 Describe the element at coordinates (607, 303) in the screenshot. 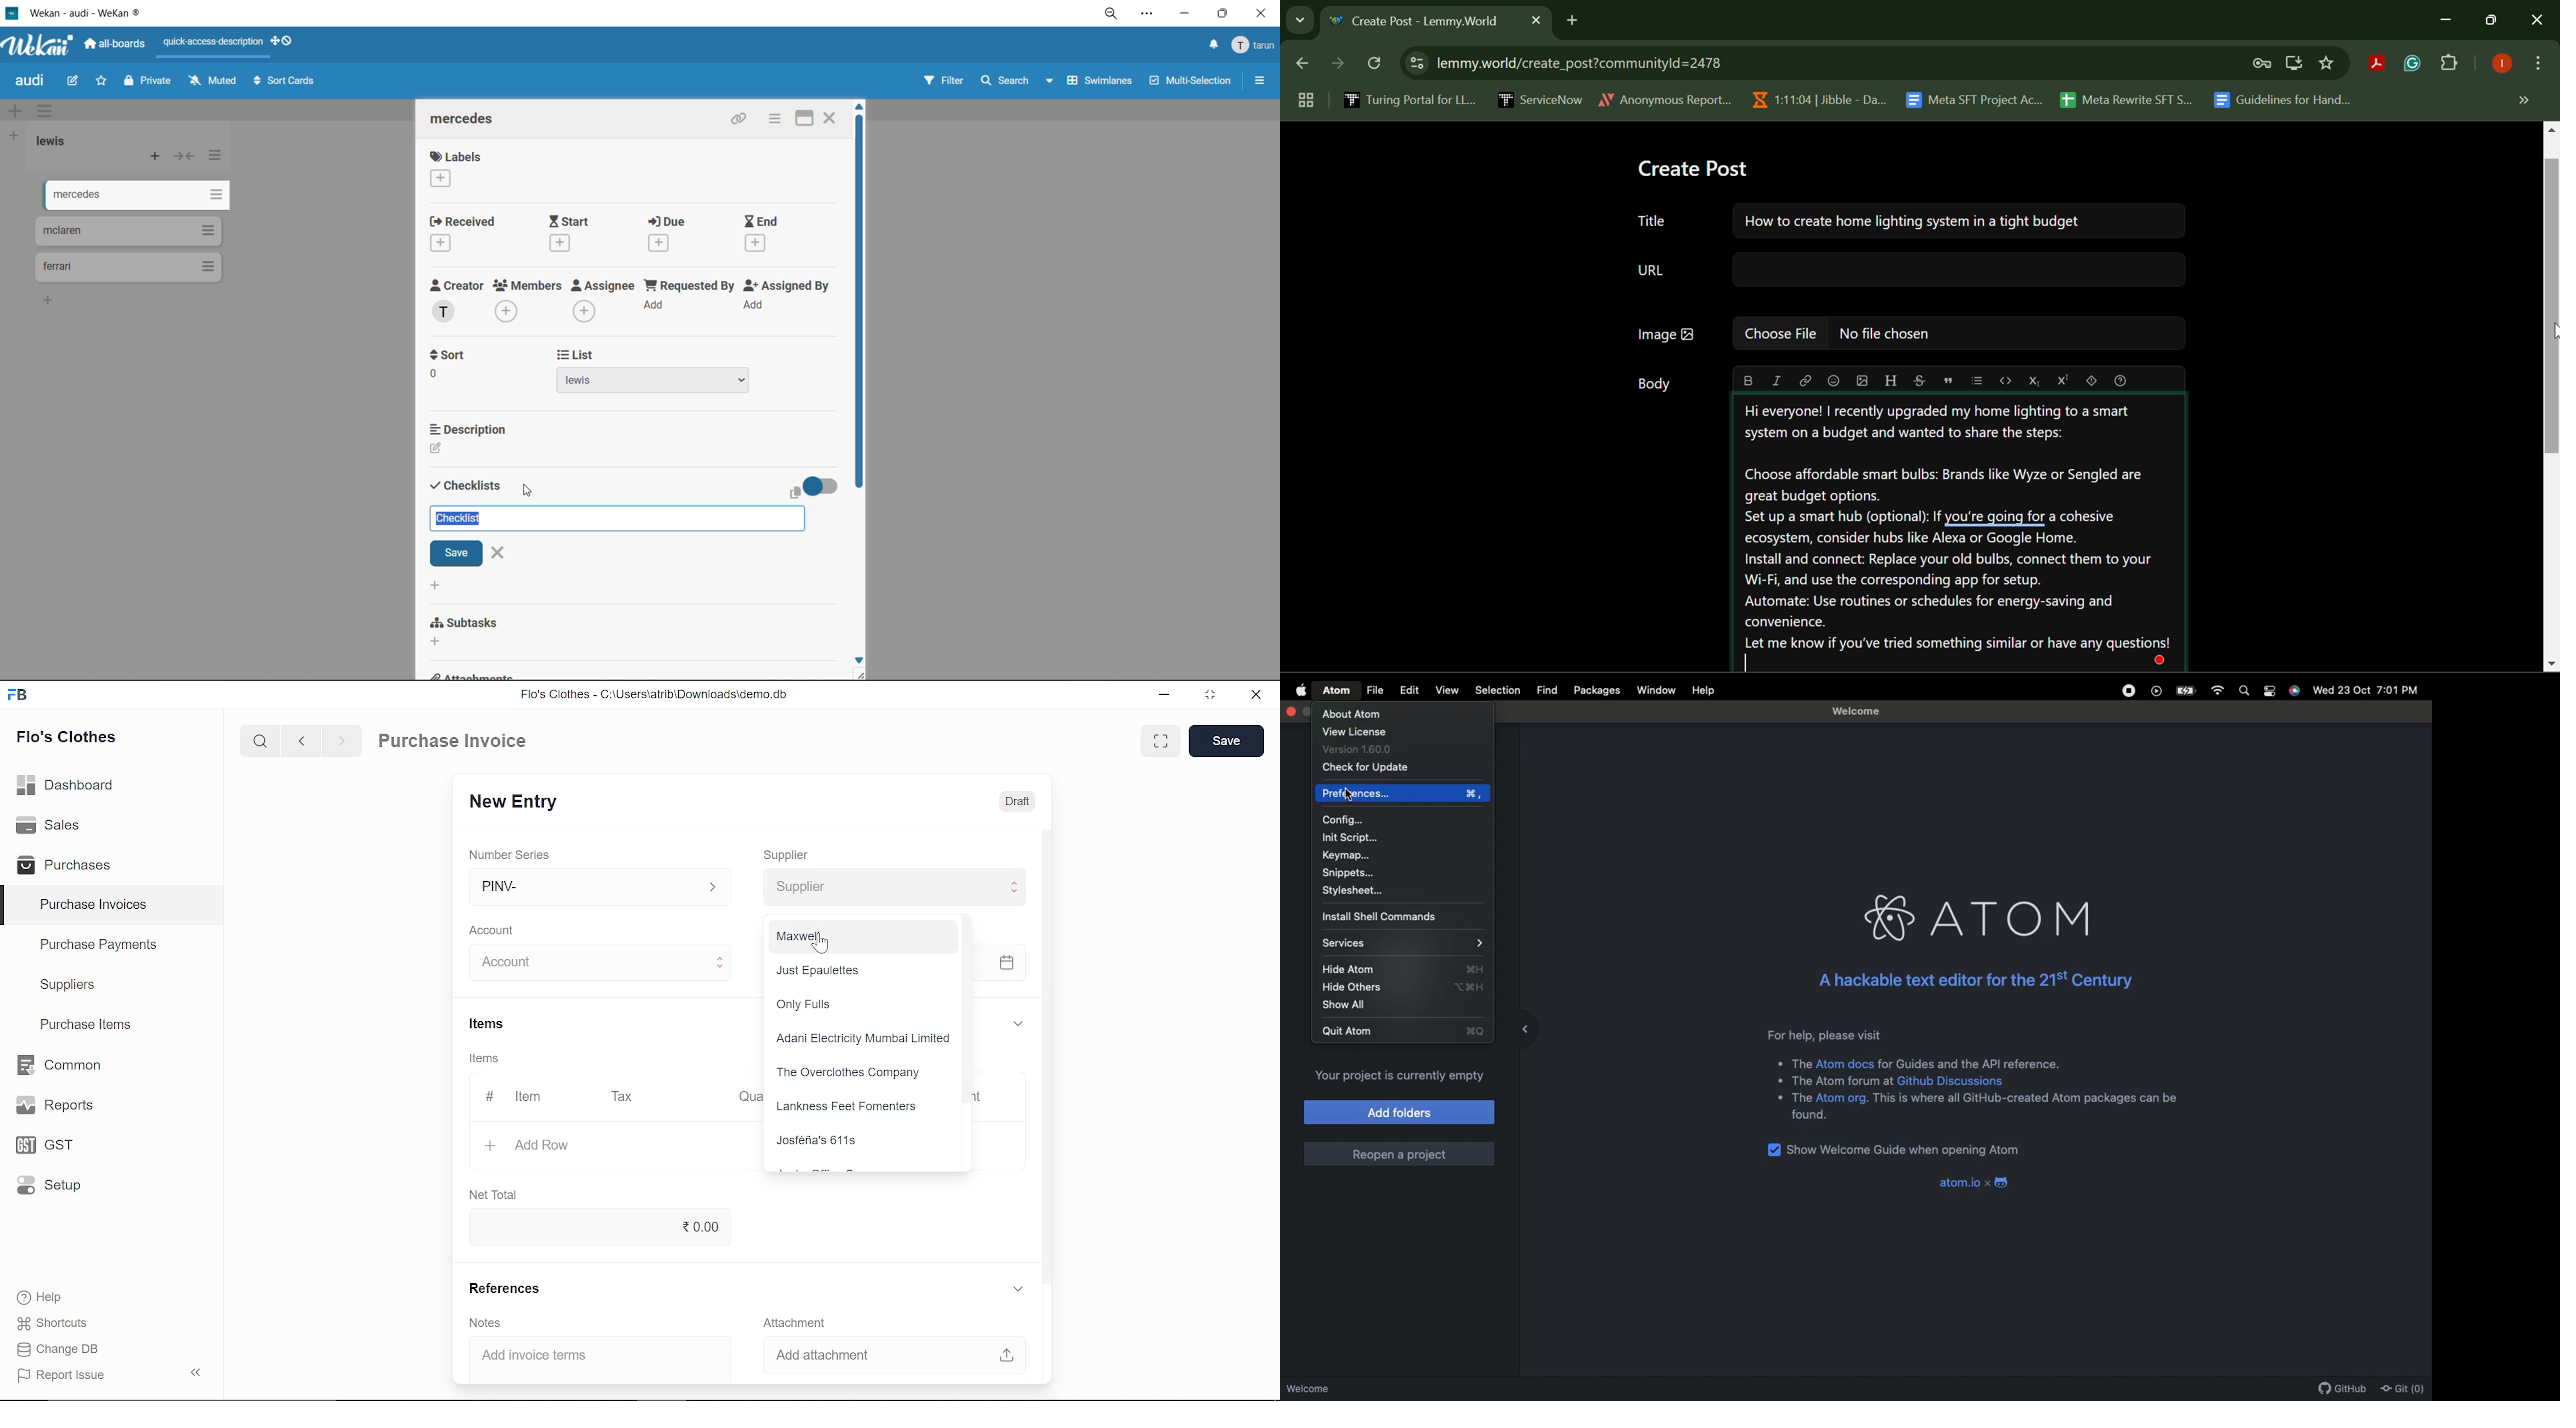

I see `assignee` at that location.